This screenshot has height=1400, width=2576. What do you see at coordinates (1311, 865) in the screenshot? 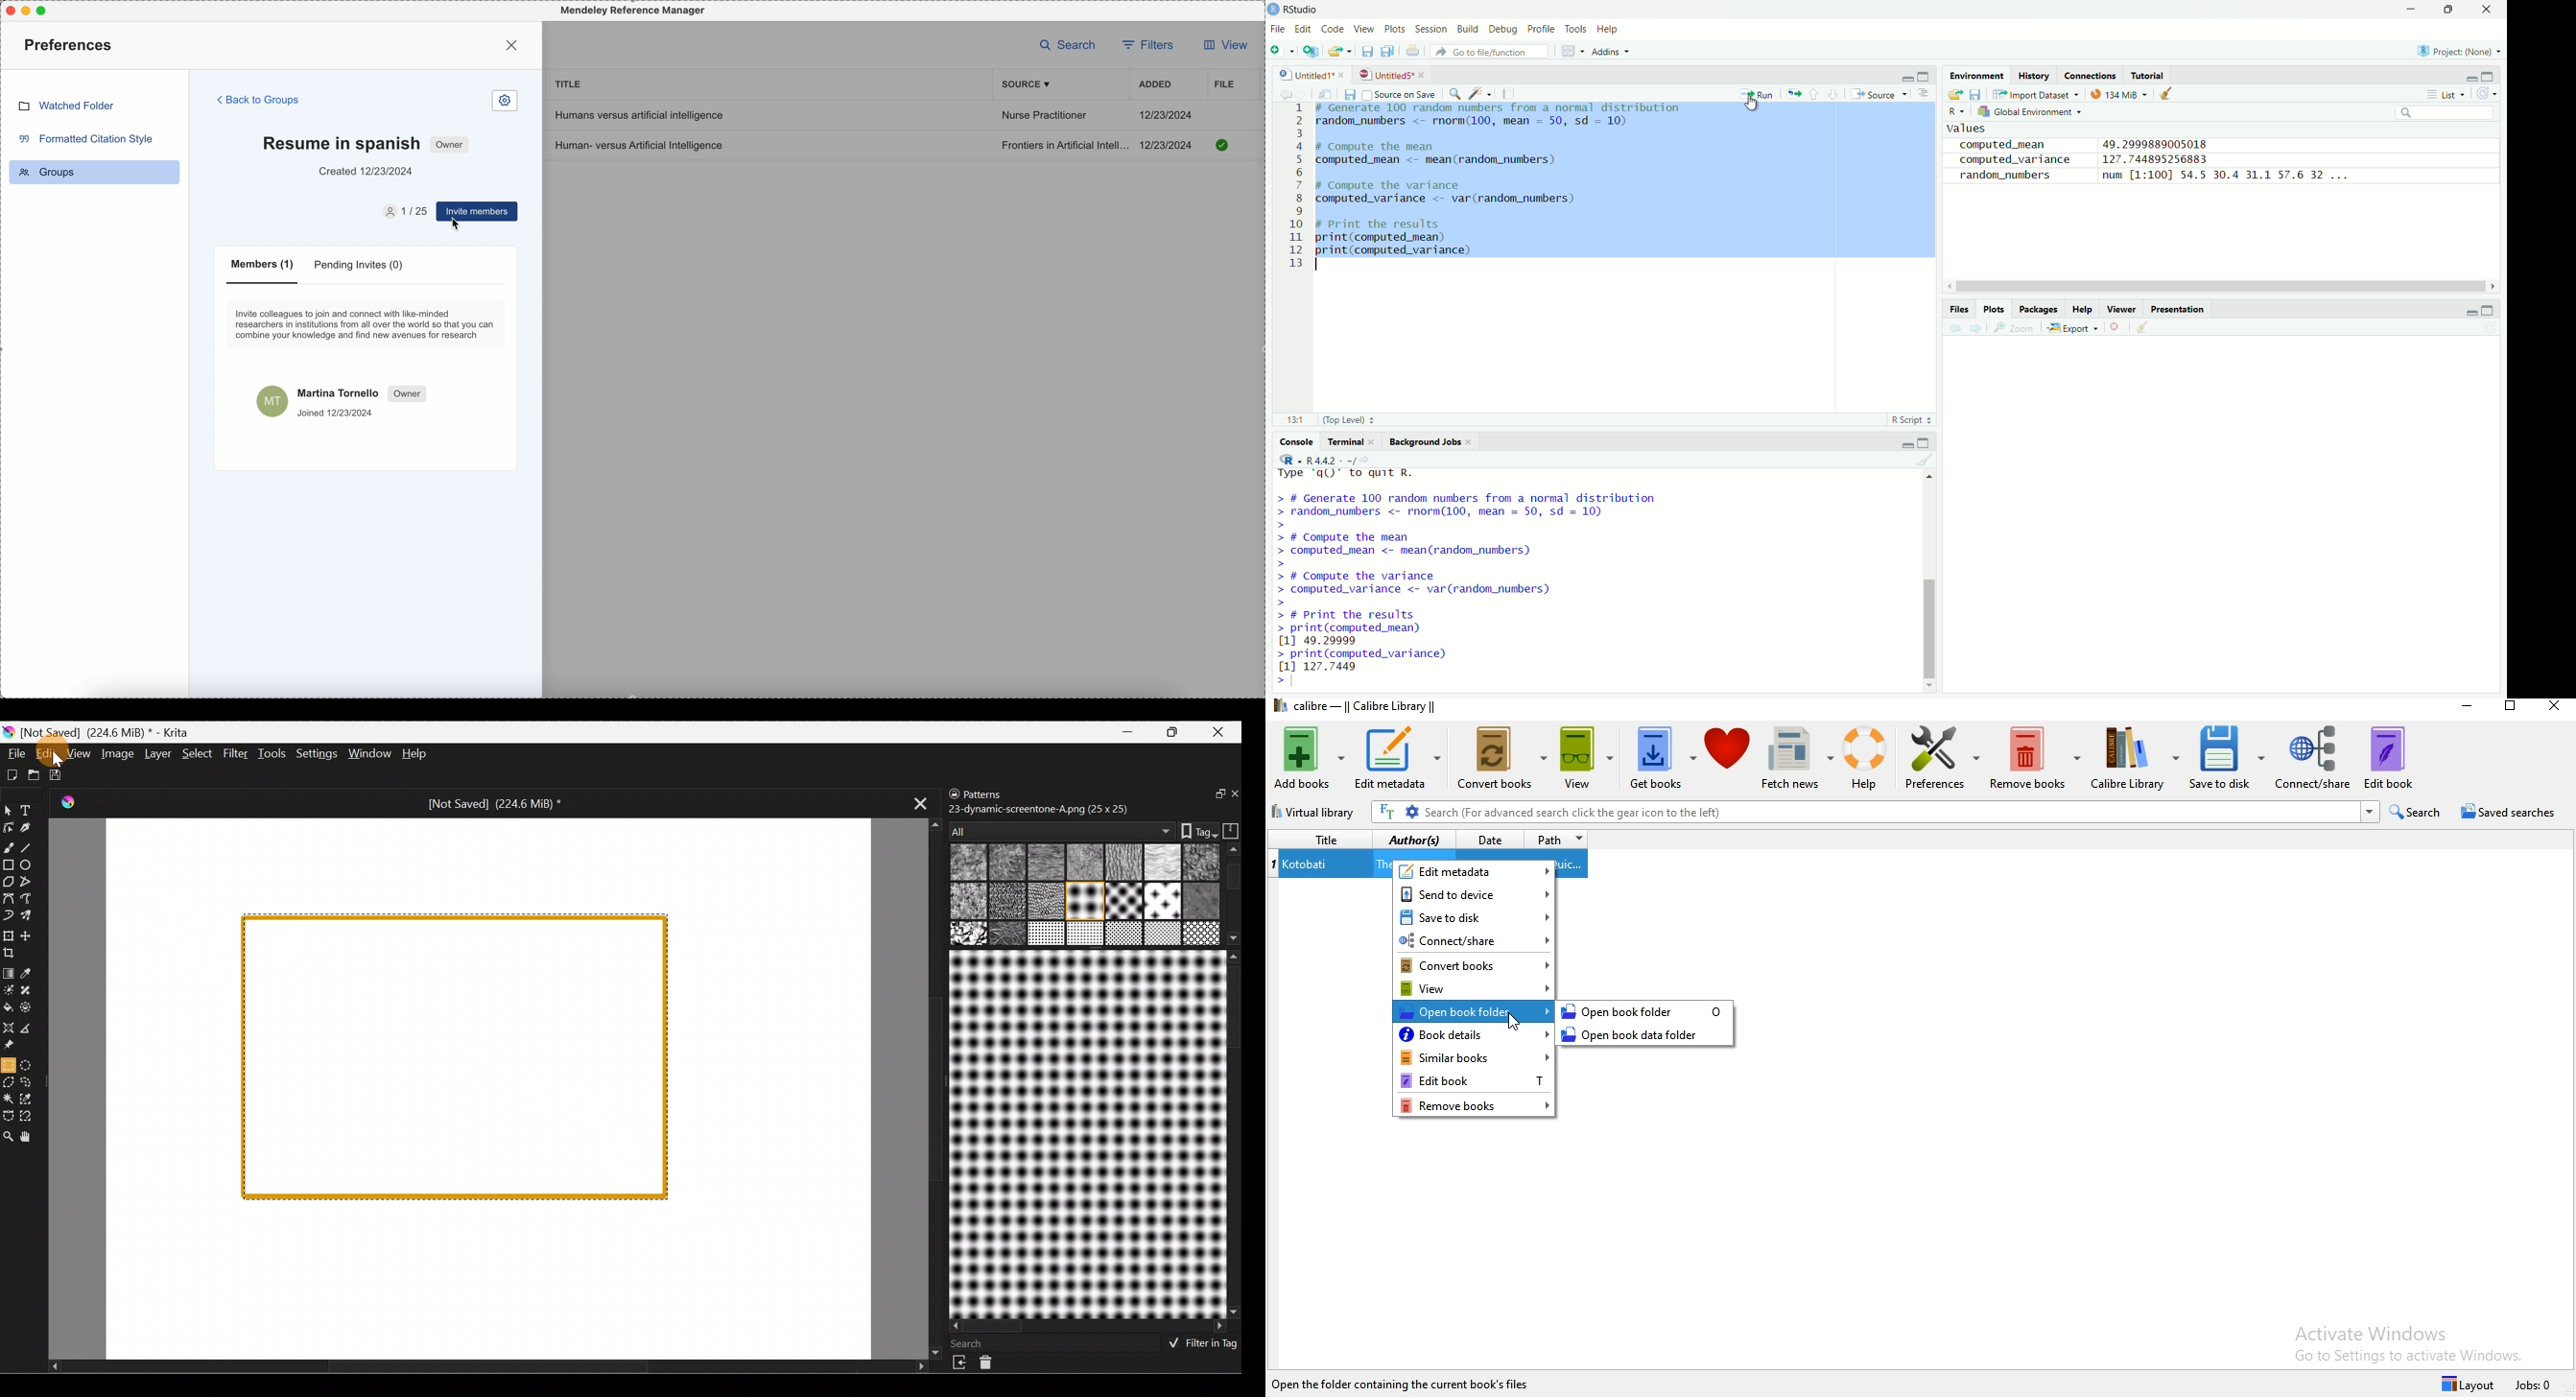
I see `kotobati` at bounding box center [1311, 865].